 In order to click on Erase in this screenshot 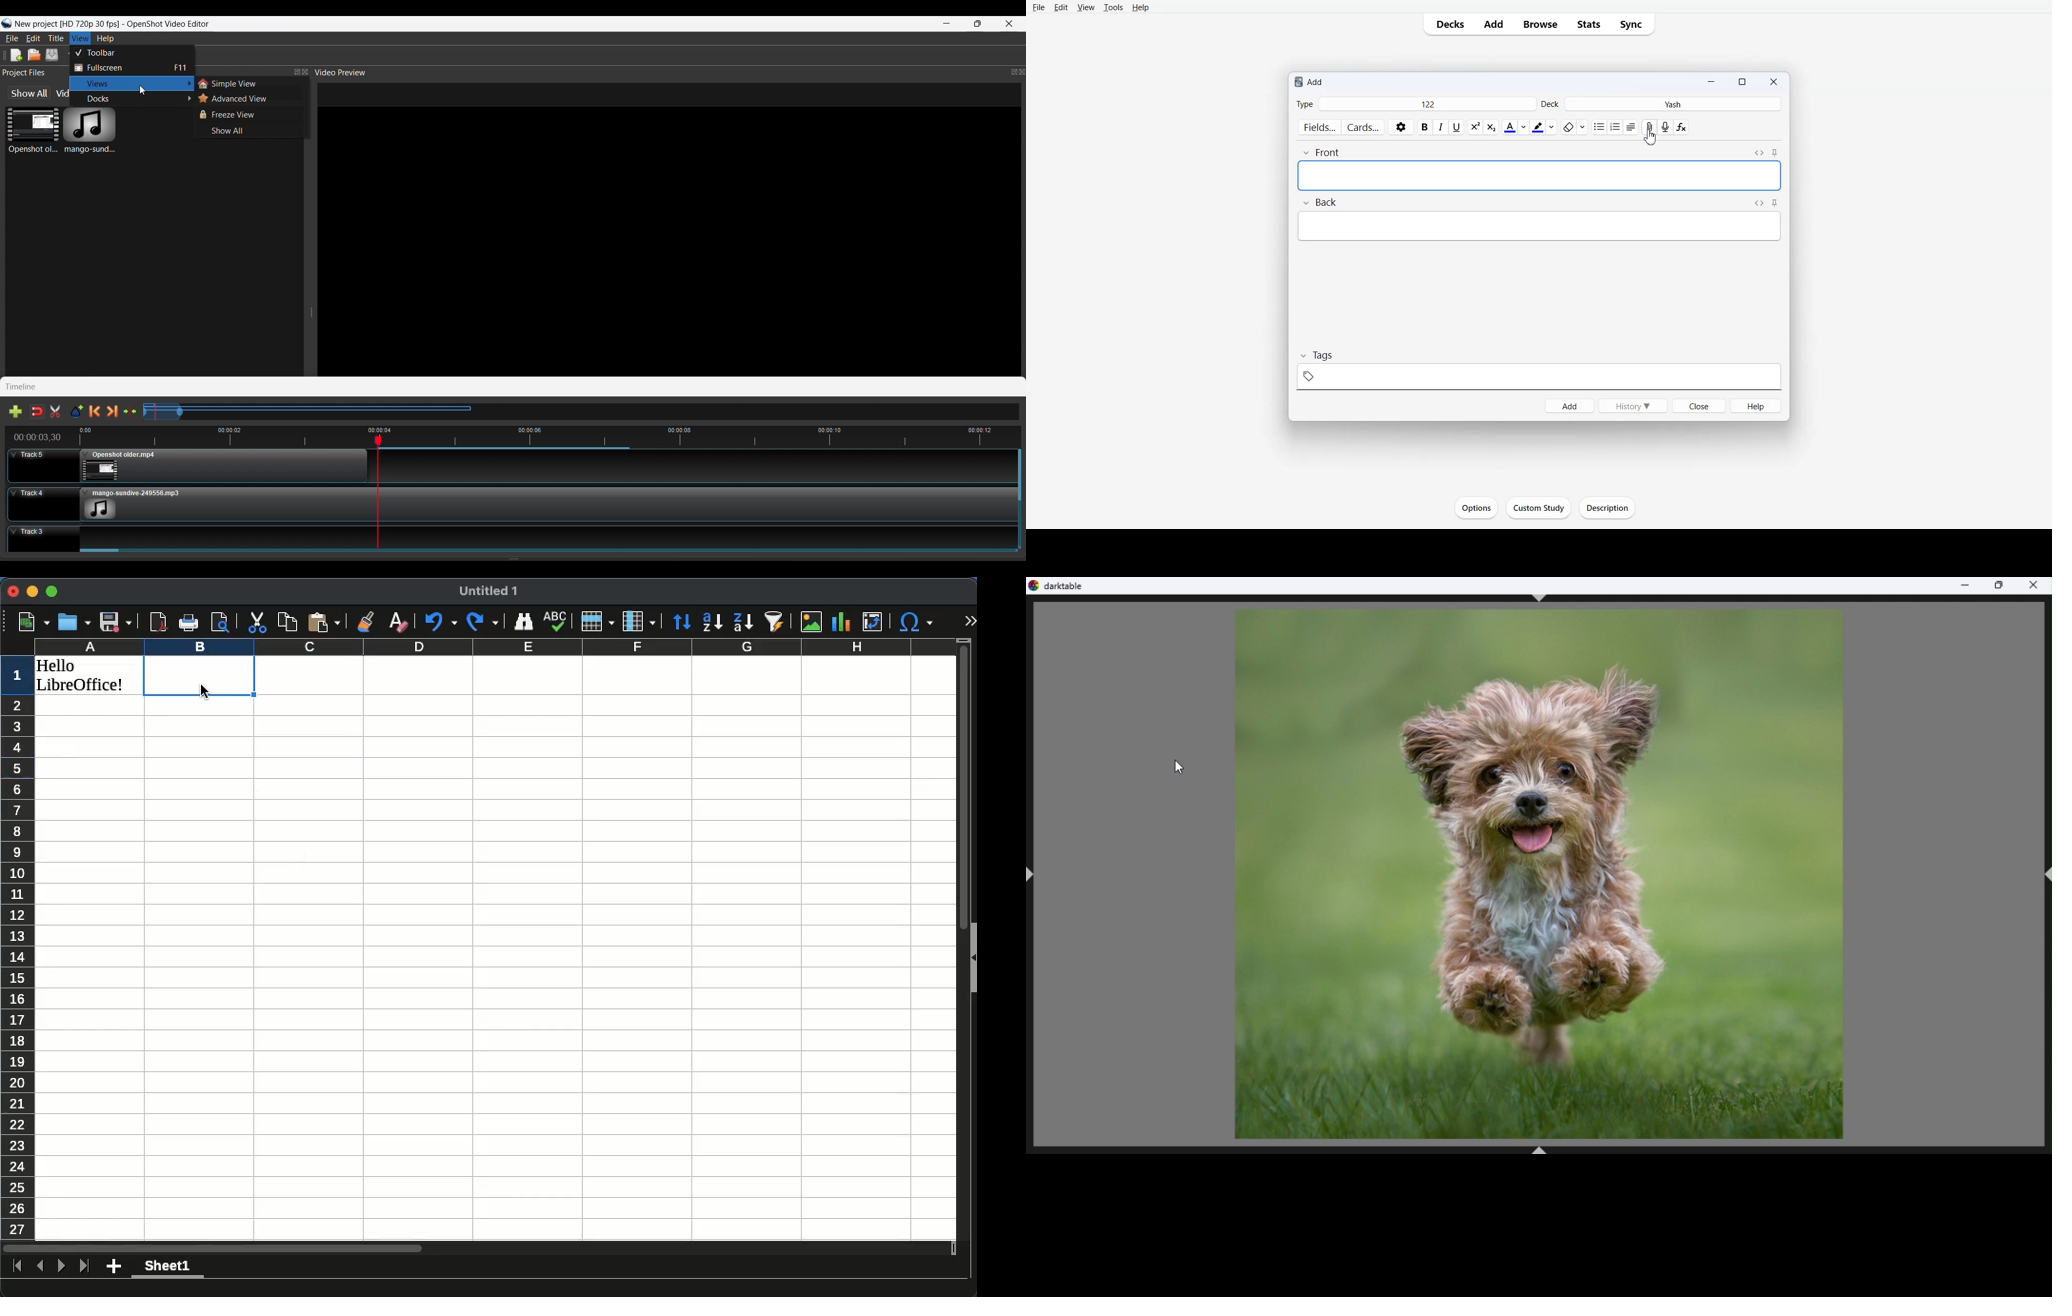, I will do `click(1574, 127)`.